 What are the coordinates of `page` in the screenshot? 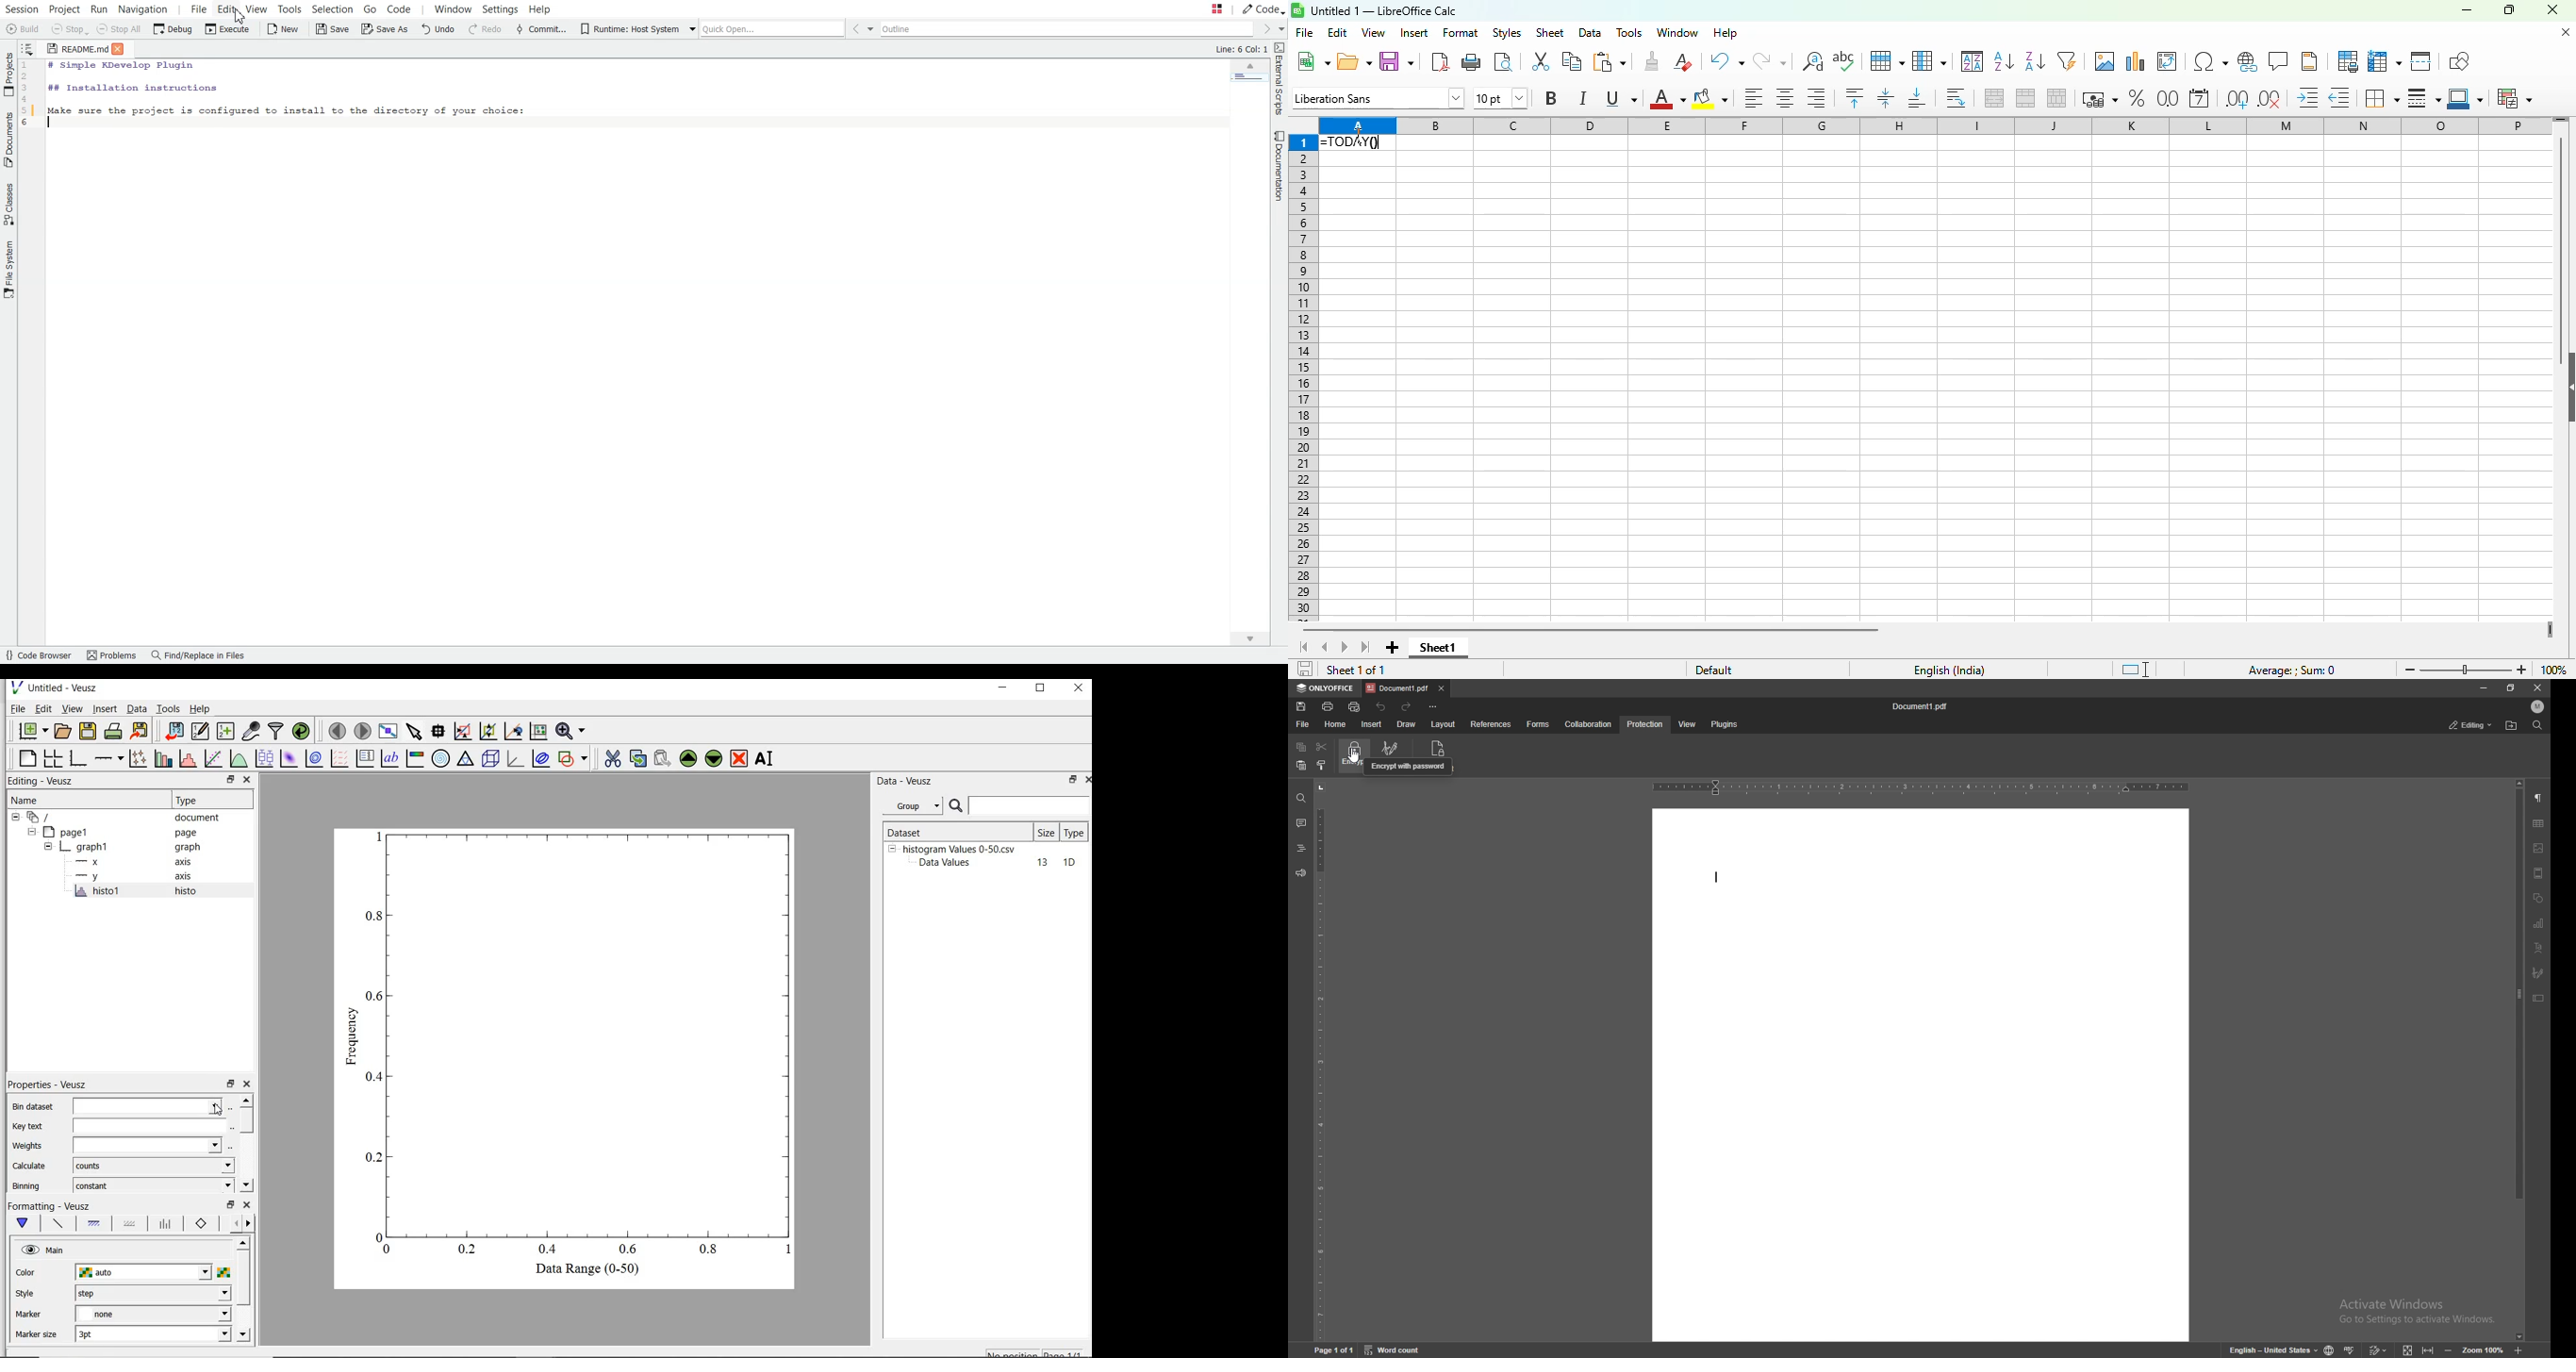 It's located at (1333, 1348).